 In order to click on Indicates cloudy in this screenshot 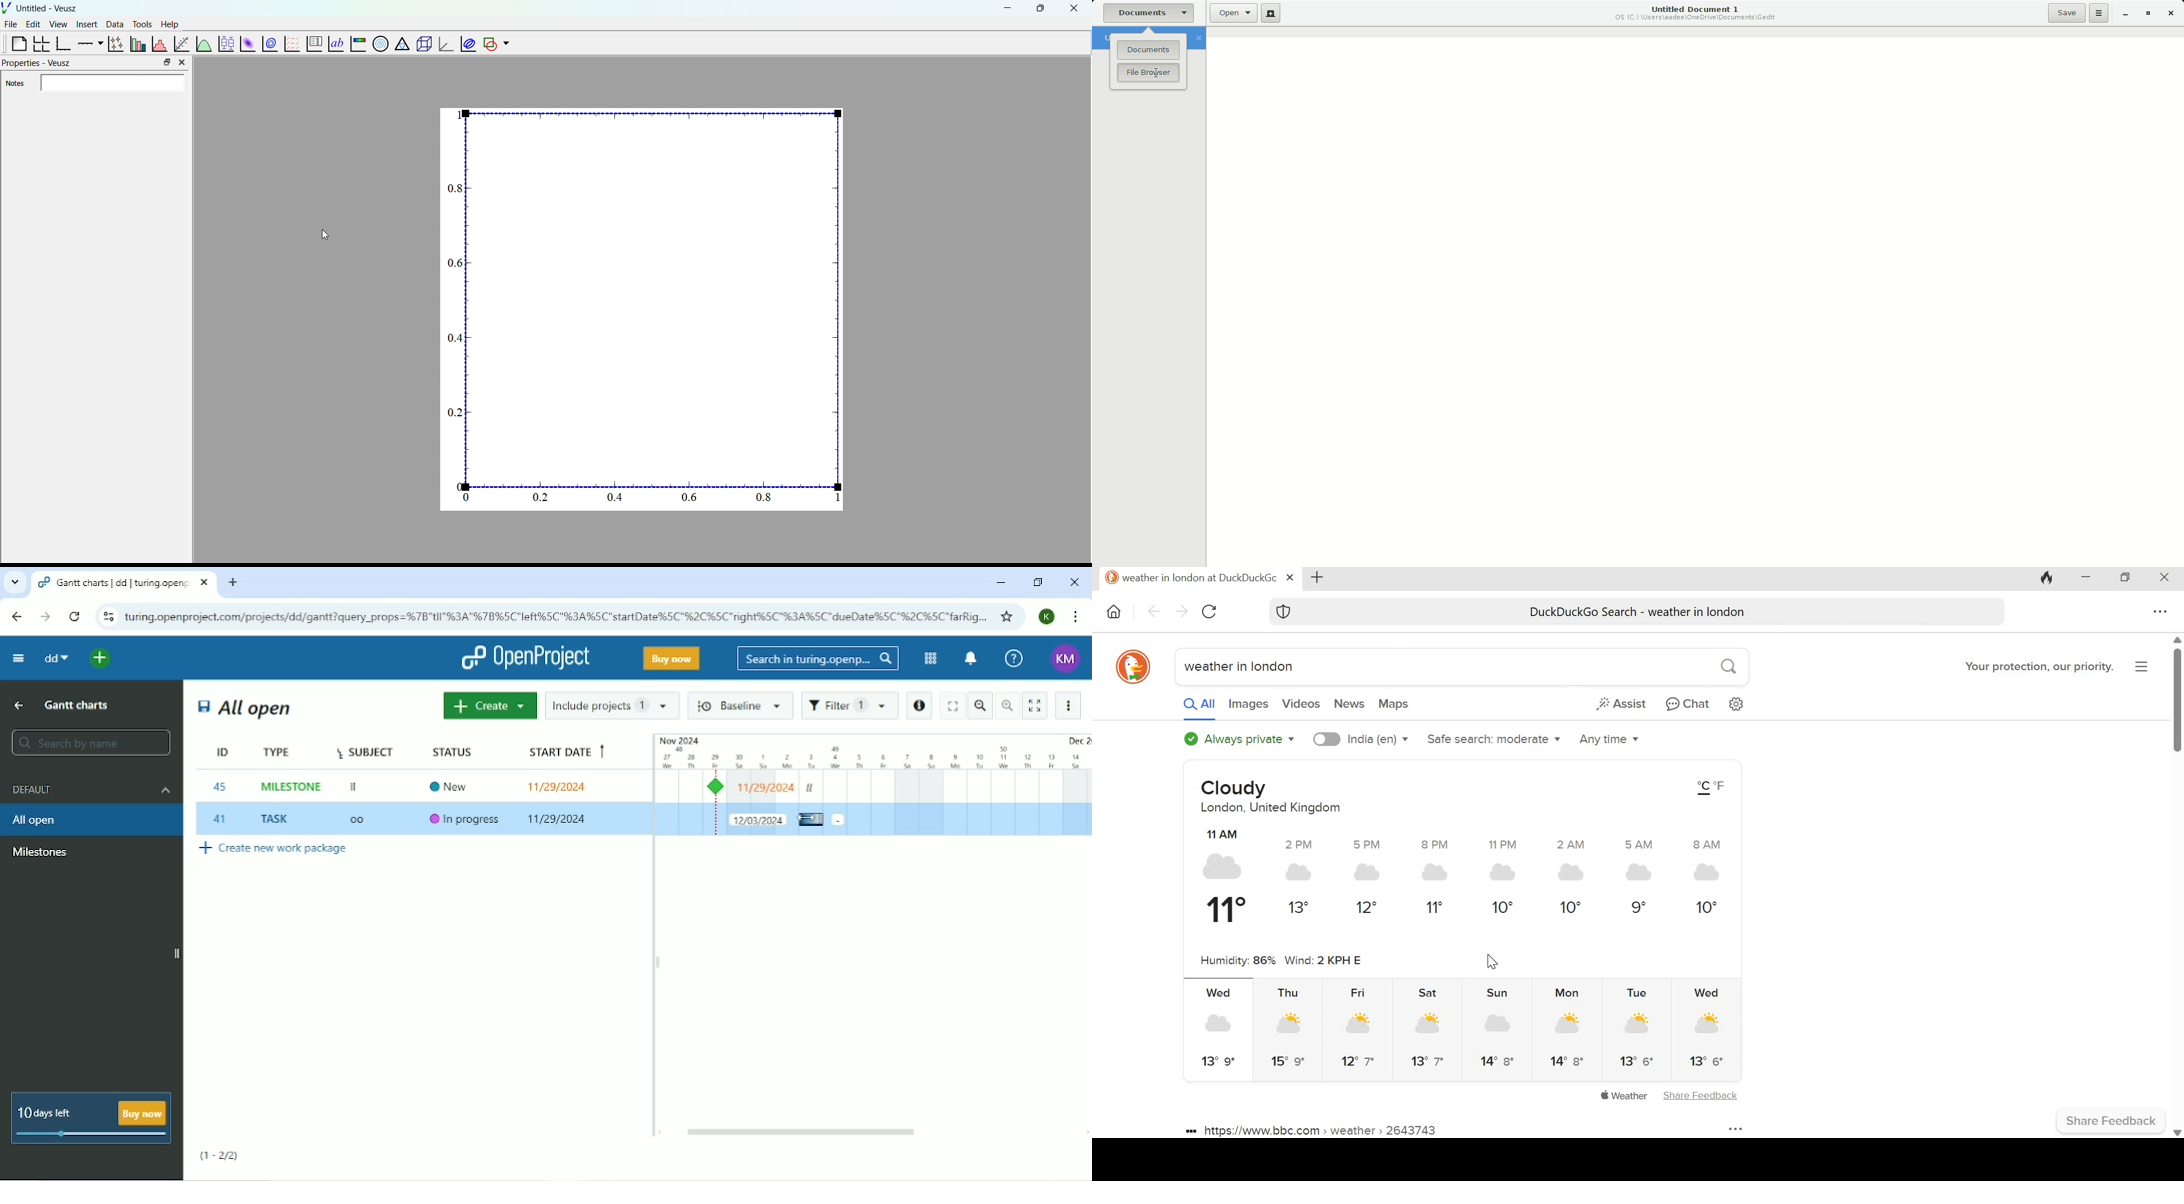, I will do `click(1637, 872)`.